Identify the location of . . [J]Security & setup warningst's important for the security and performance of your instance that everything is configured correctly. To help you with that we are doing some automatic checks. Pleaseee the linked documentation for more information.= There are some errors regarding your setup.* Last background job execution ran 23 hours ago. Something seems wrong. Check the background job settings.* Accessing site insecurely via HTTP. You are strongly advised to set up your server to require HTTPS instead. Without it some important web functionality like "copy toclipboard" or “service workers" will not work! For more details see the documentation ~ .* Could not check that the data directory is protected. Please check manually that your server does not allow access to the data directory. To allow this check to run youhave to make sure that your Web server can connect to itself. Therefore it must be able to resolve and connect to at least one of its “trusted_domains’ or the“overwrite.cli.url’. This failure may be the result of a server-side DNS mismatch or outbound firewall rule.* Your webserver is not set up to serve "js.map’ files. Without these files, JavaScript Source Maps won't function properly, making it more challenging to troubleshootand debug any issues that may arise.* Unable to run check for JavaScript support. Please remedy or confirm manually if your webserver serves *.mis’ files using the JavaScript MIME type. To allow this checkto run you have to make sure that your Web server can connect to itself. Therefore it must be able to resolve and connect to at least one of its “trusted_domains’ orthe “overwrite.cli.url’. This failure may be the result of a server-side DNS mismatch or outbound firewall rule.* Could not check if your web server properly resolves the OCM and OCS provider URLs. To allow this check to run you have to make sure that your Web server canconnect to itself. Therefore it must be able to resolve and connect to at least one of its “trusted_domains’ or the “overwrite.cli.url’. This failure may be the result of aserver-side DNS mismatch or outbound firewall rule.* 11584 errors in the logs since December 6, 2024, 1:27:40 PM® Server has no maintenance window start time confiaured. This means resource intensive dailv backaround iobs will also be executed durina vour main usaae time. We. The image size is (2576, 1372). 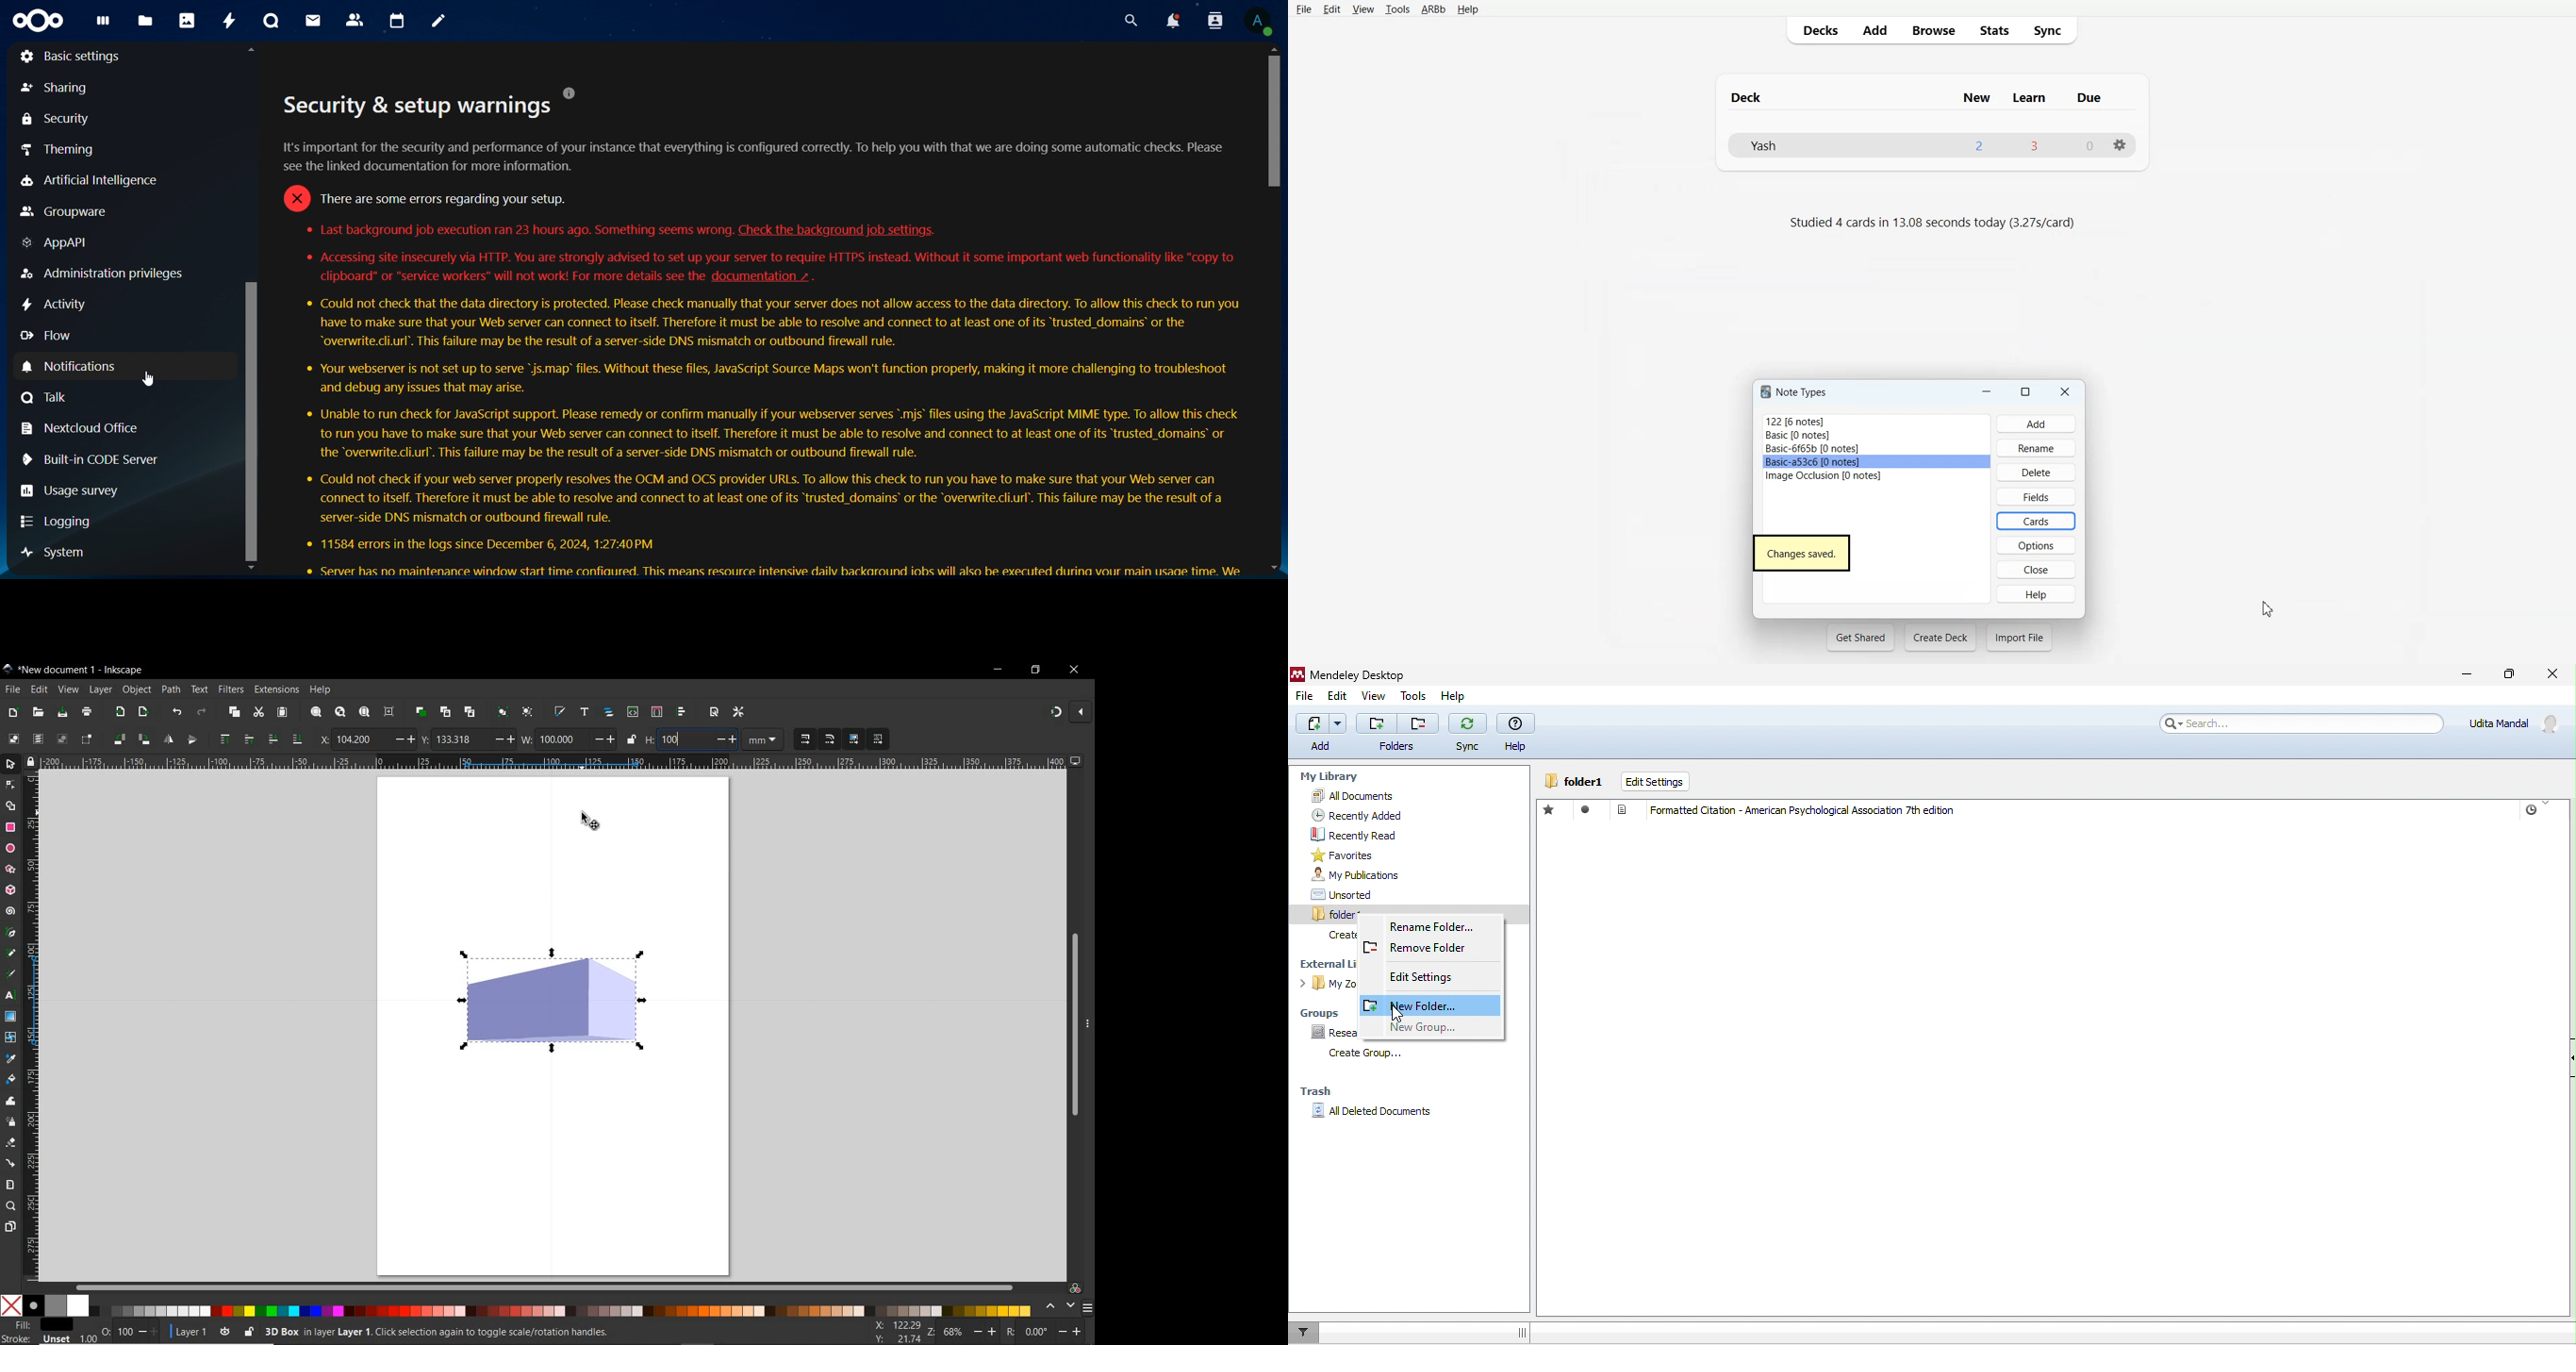
(761, 331).